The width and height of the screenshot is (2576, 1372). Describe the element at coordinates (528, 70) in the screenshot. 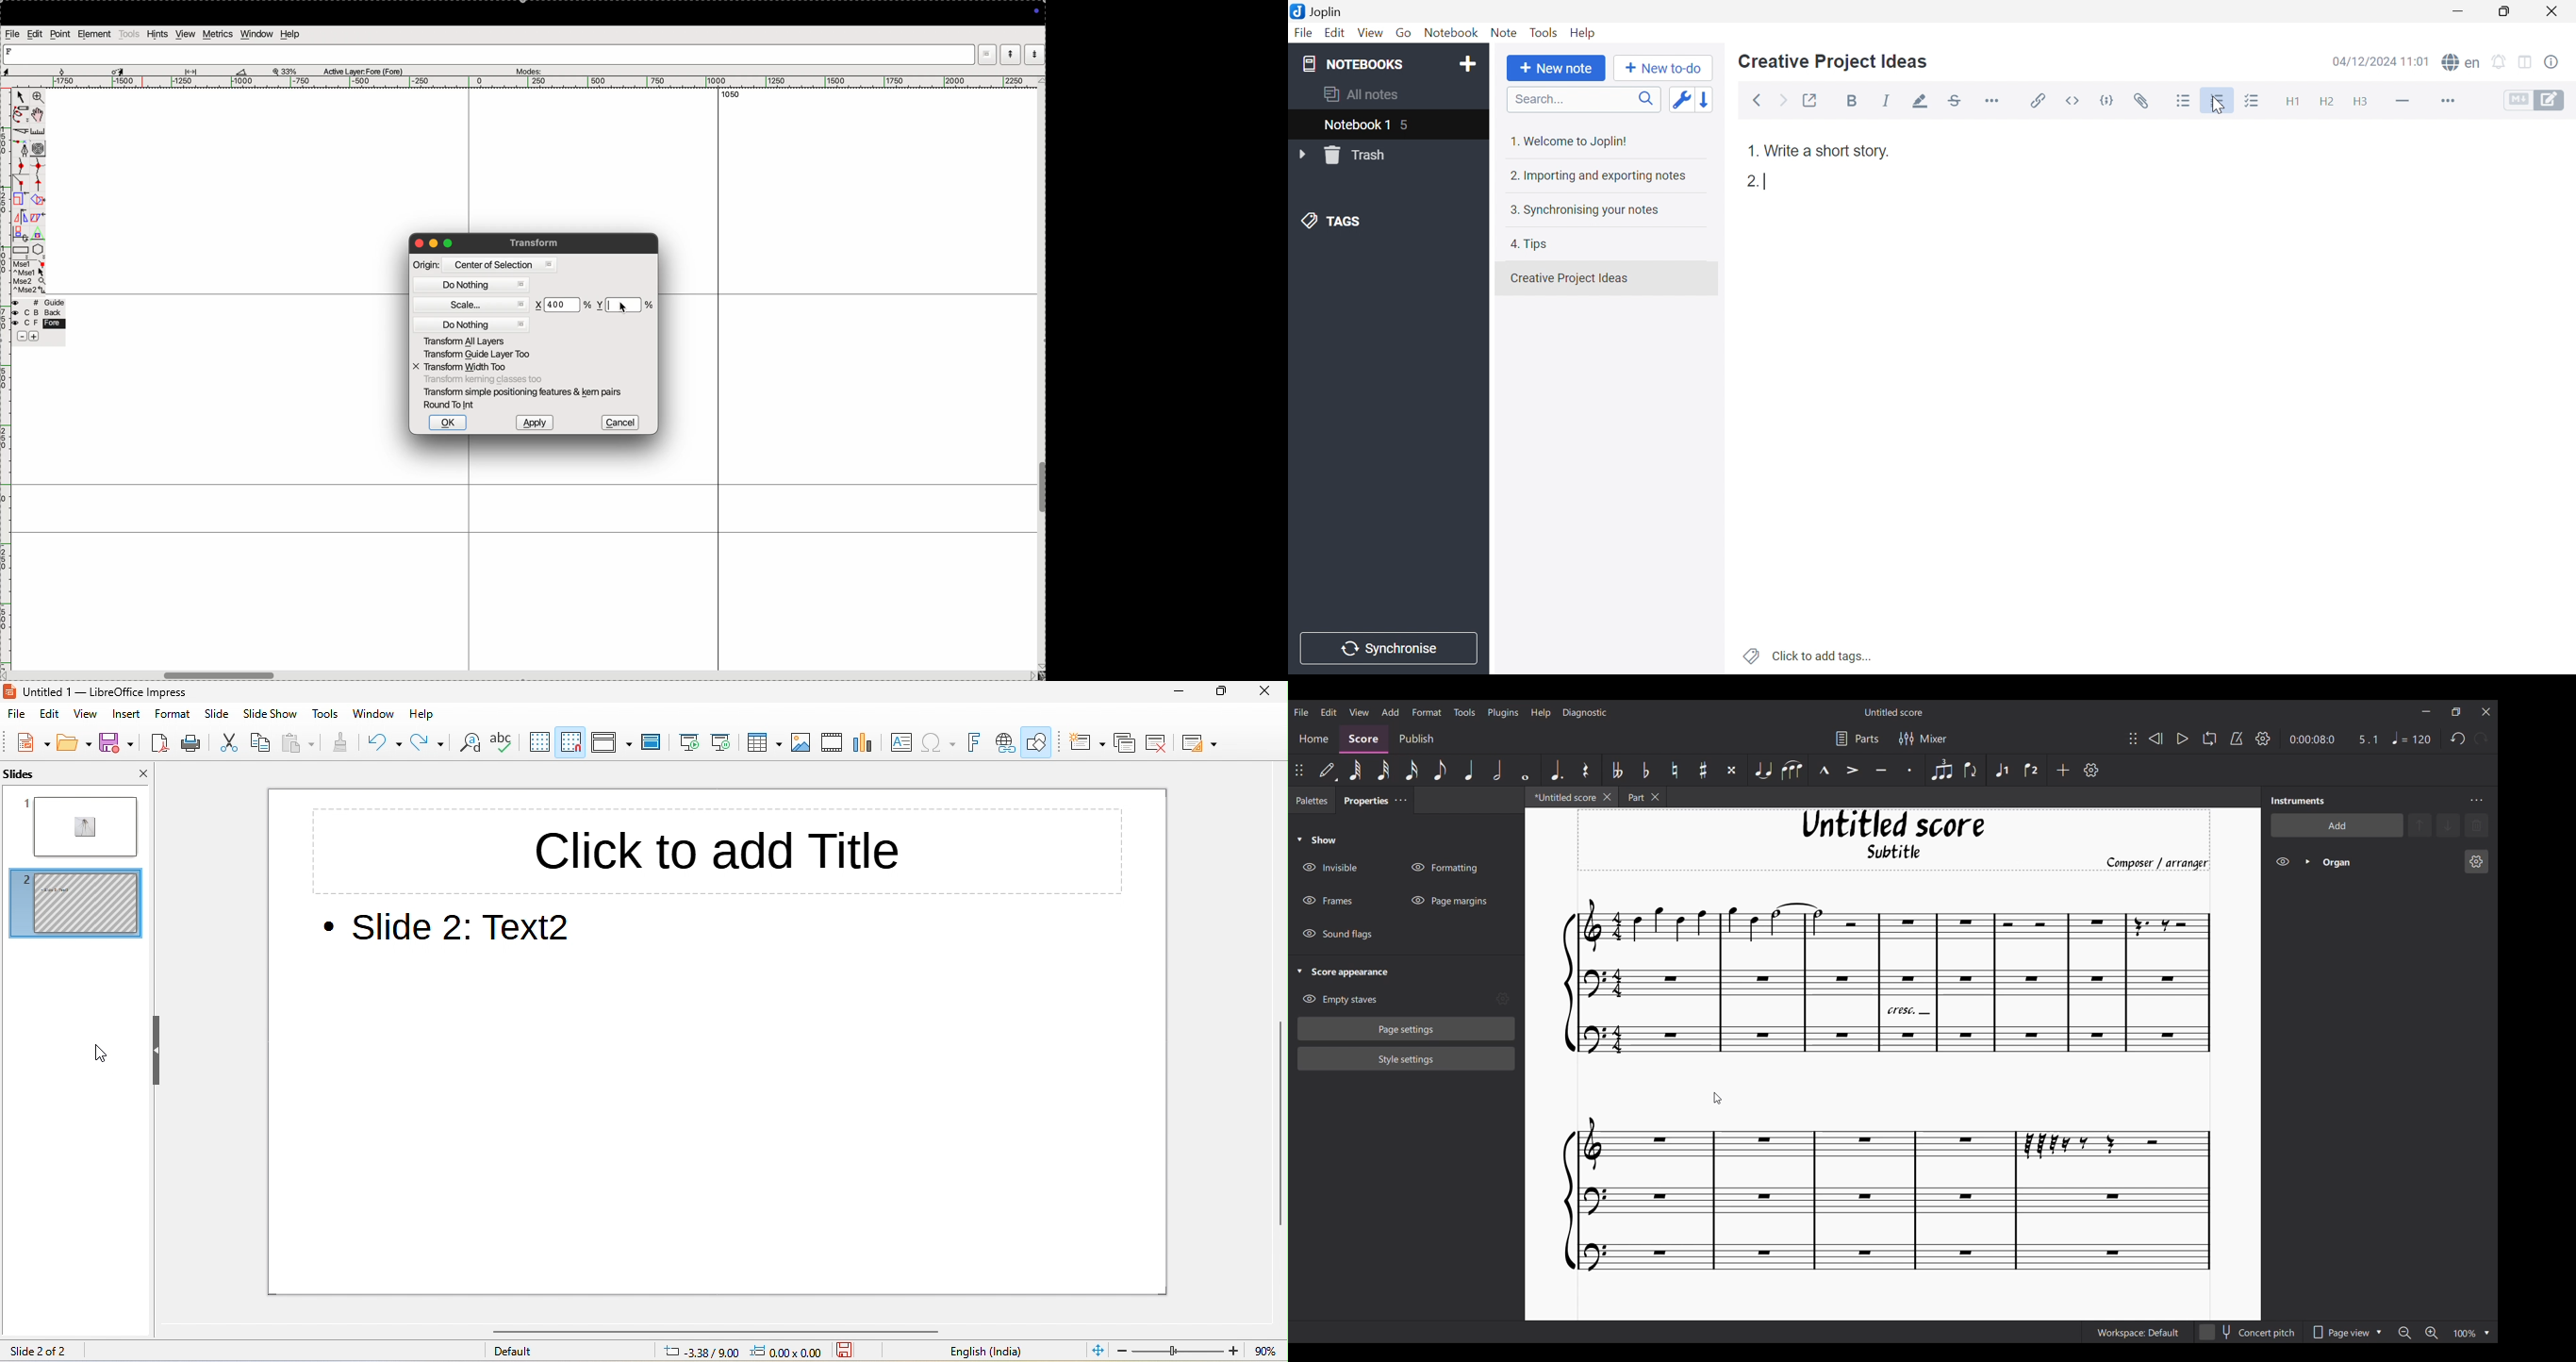

I see `modes` at that location.